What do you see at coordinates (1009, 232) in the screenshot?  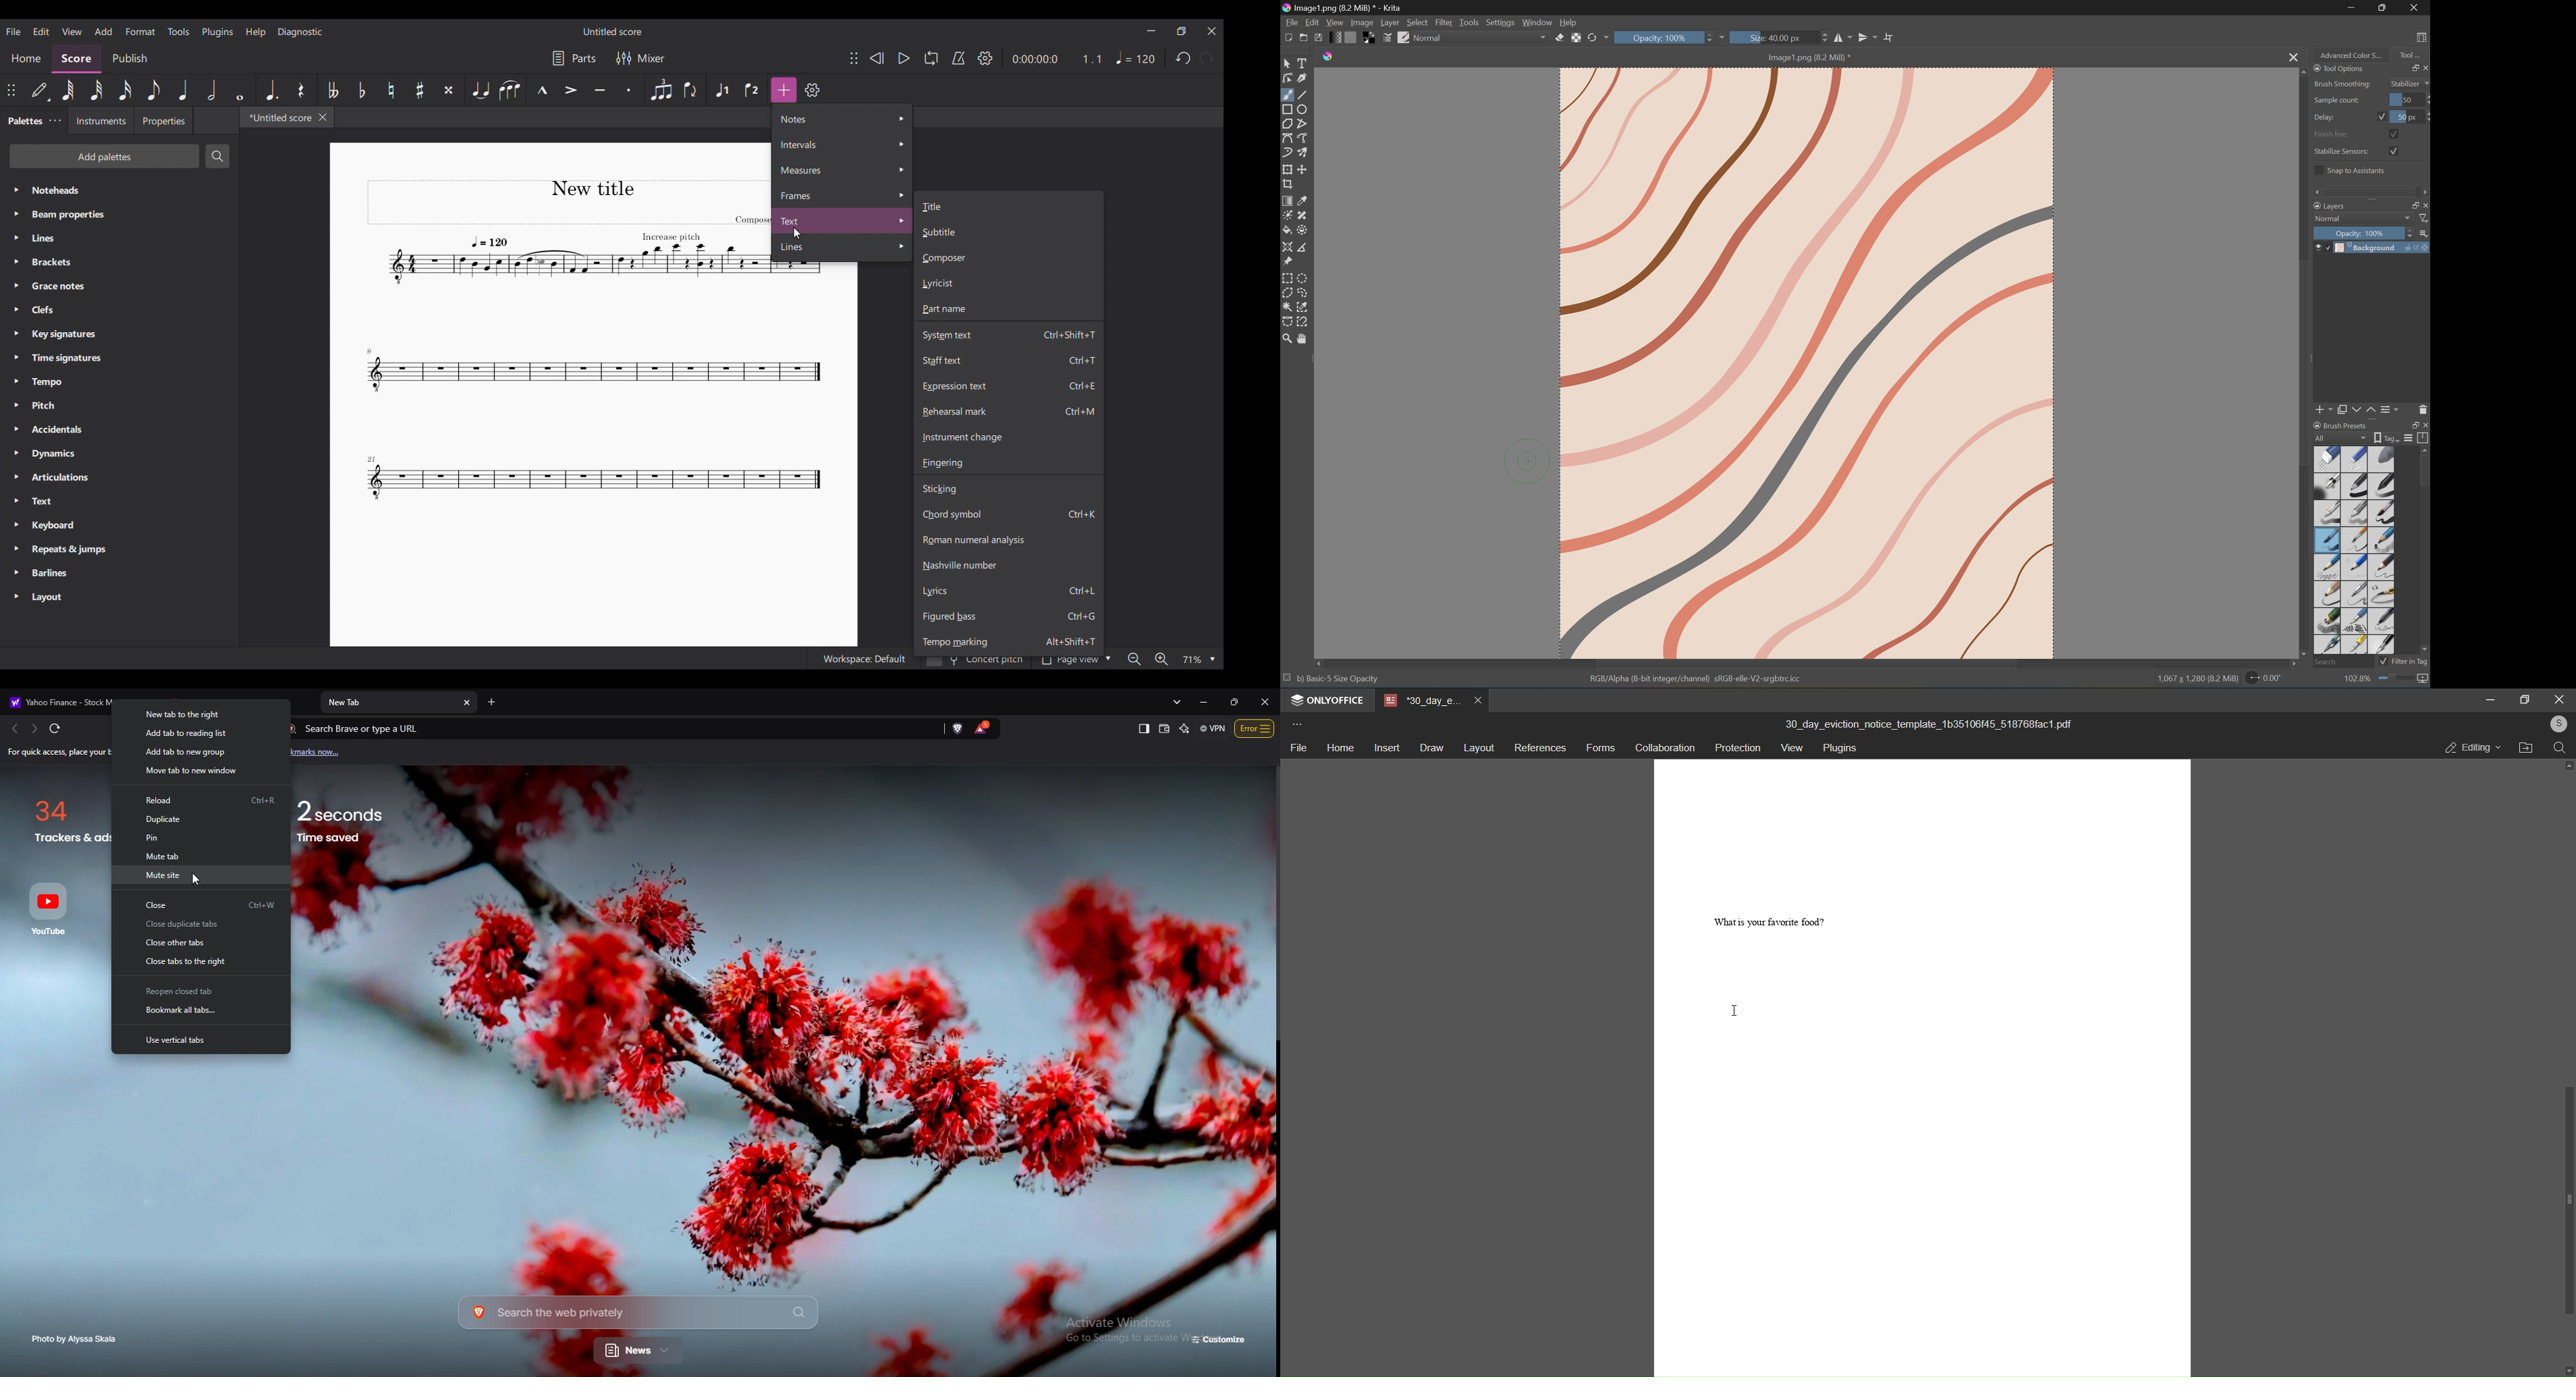 I see `Subtitle` at bounding box center [1009, 232].